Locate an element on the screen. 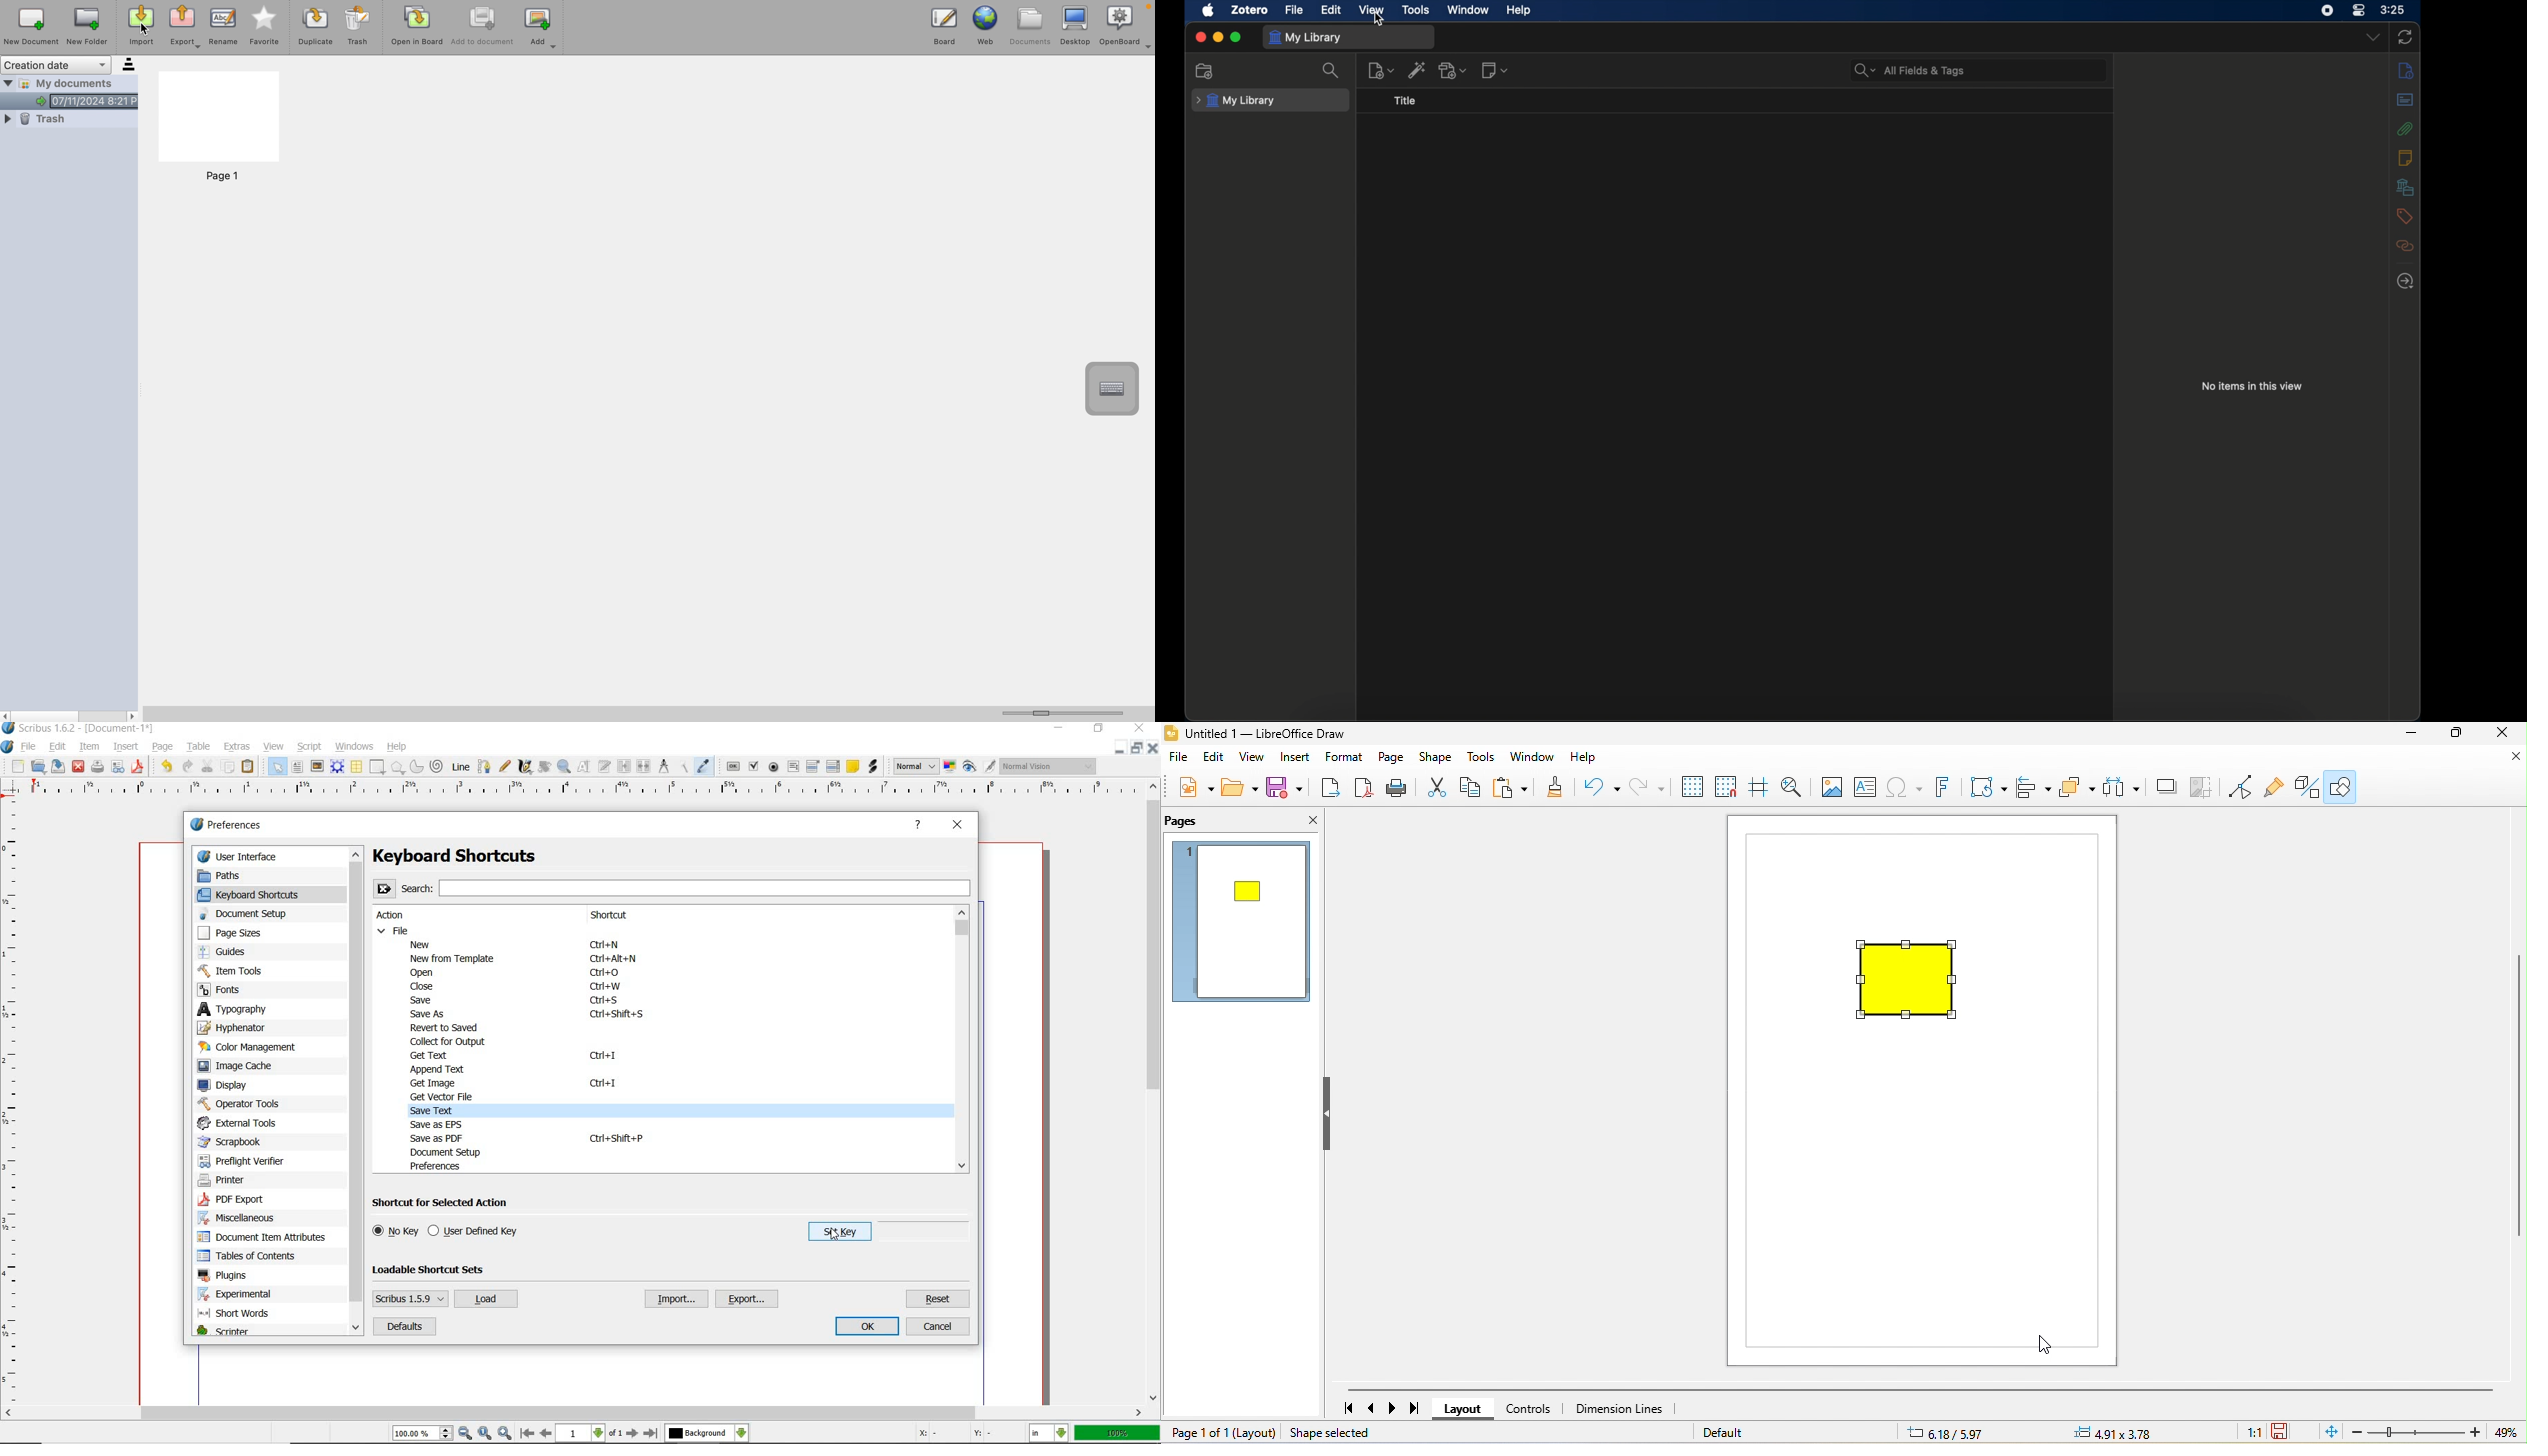 Image resolution: width=2548 pixels, height=1456 pixels. page is located at coordinates (1393, 758).